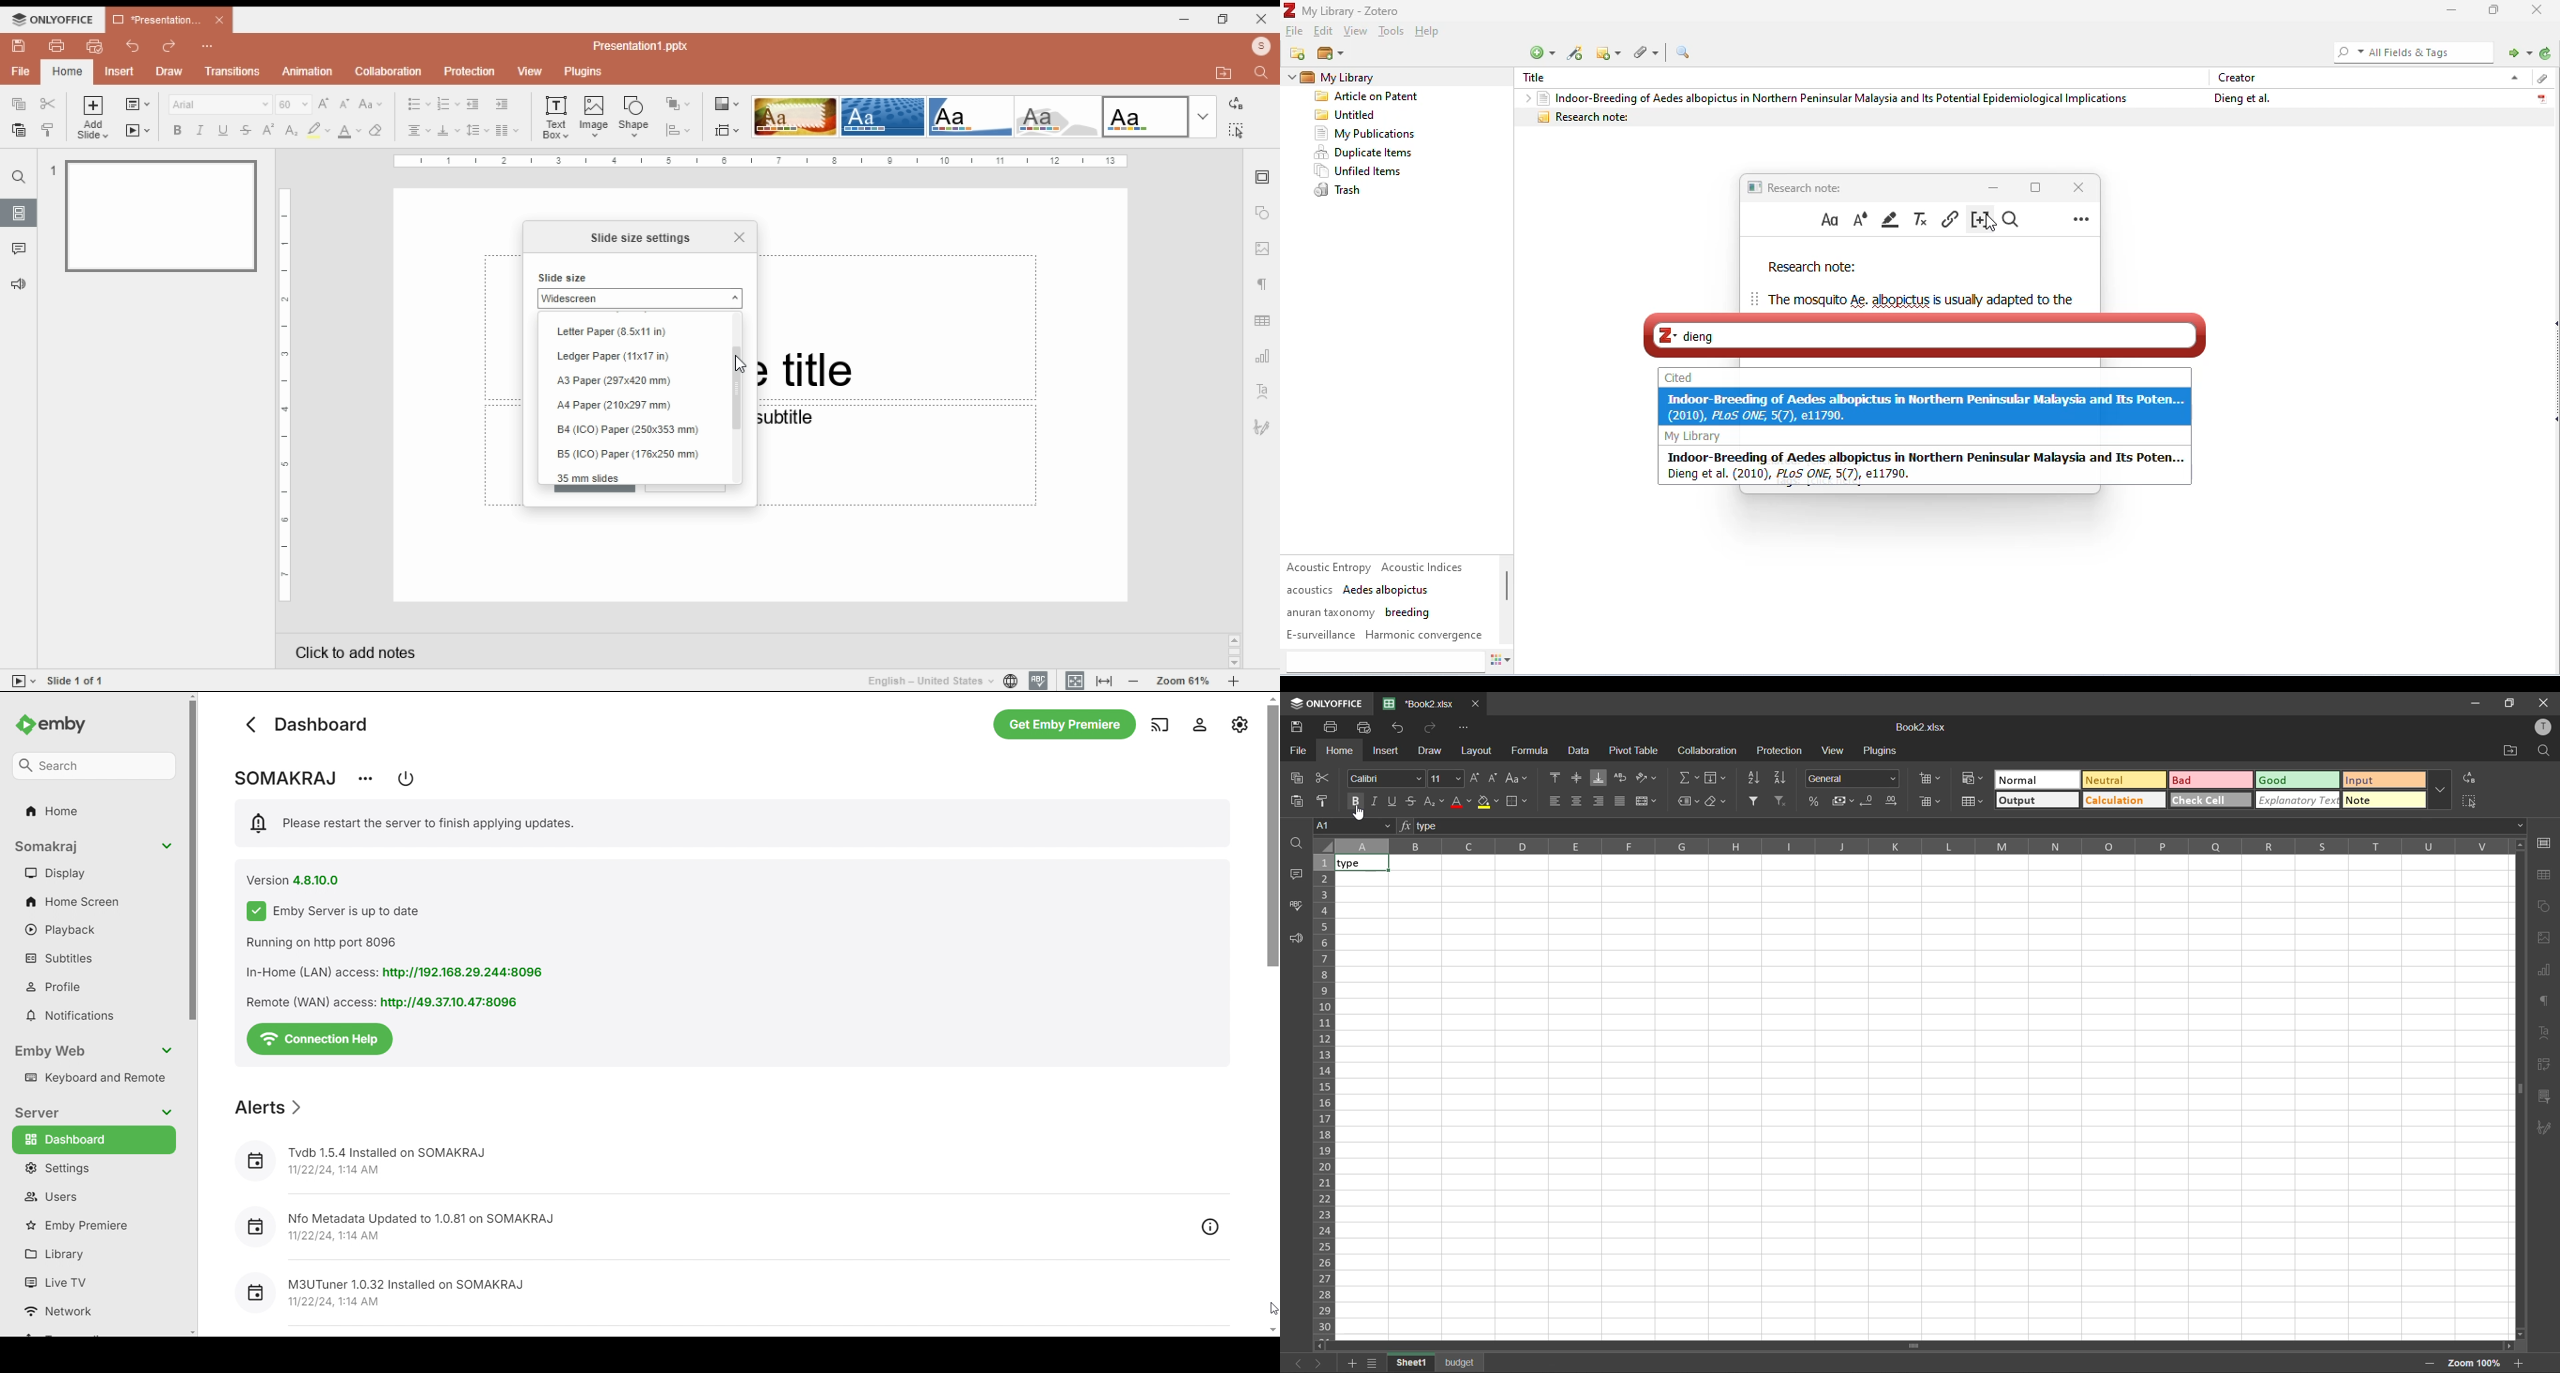 The width and height of the screenshot is (2576, 1400). What do you see at coordinates (2123, 781) in the screenshot?
I see `neutral` at bounding box center [2123, 781].